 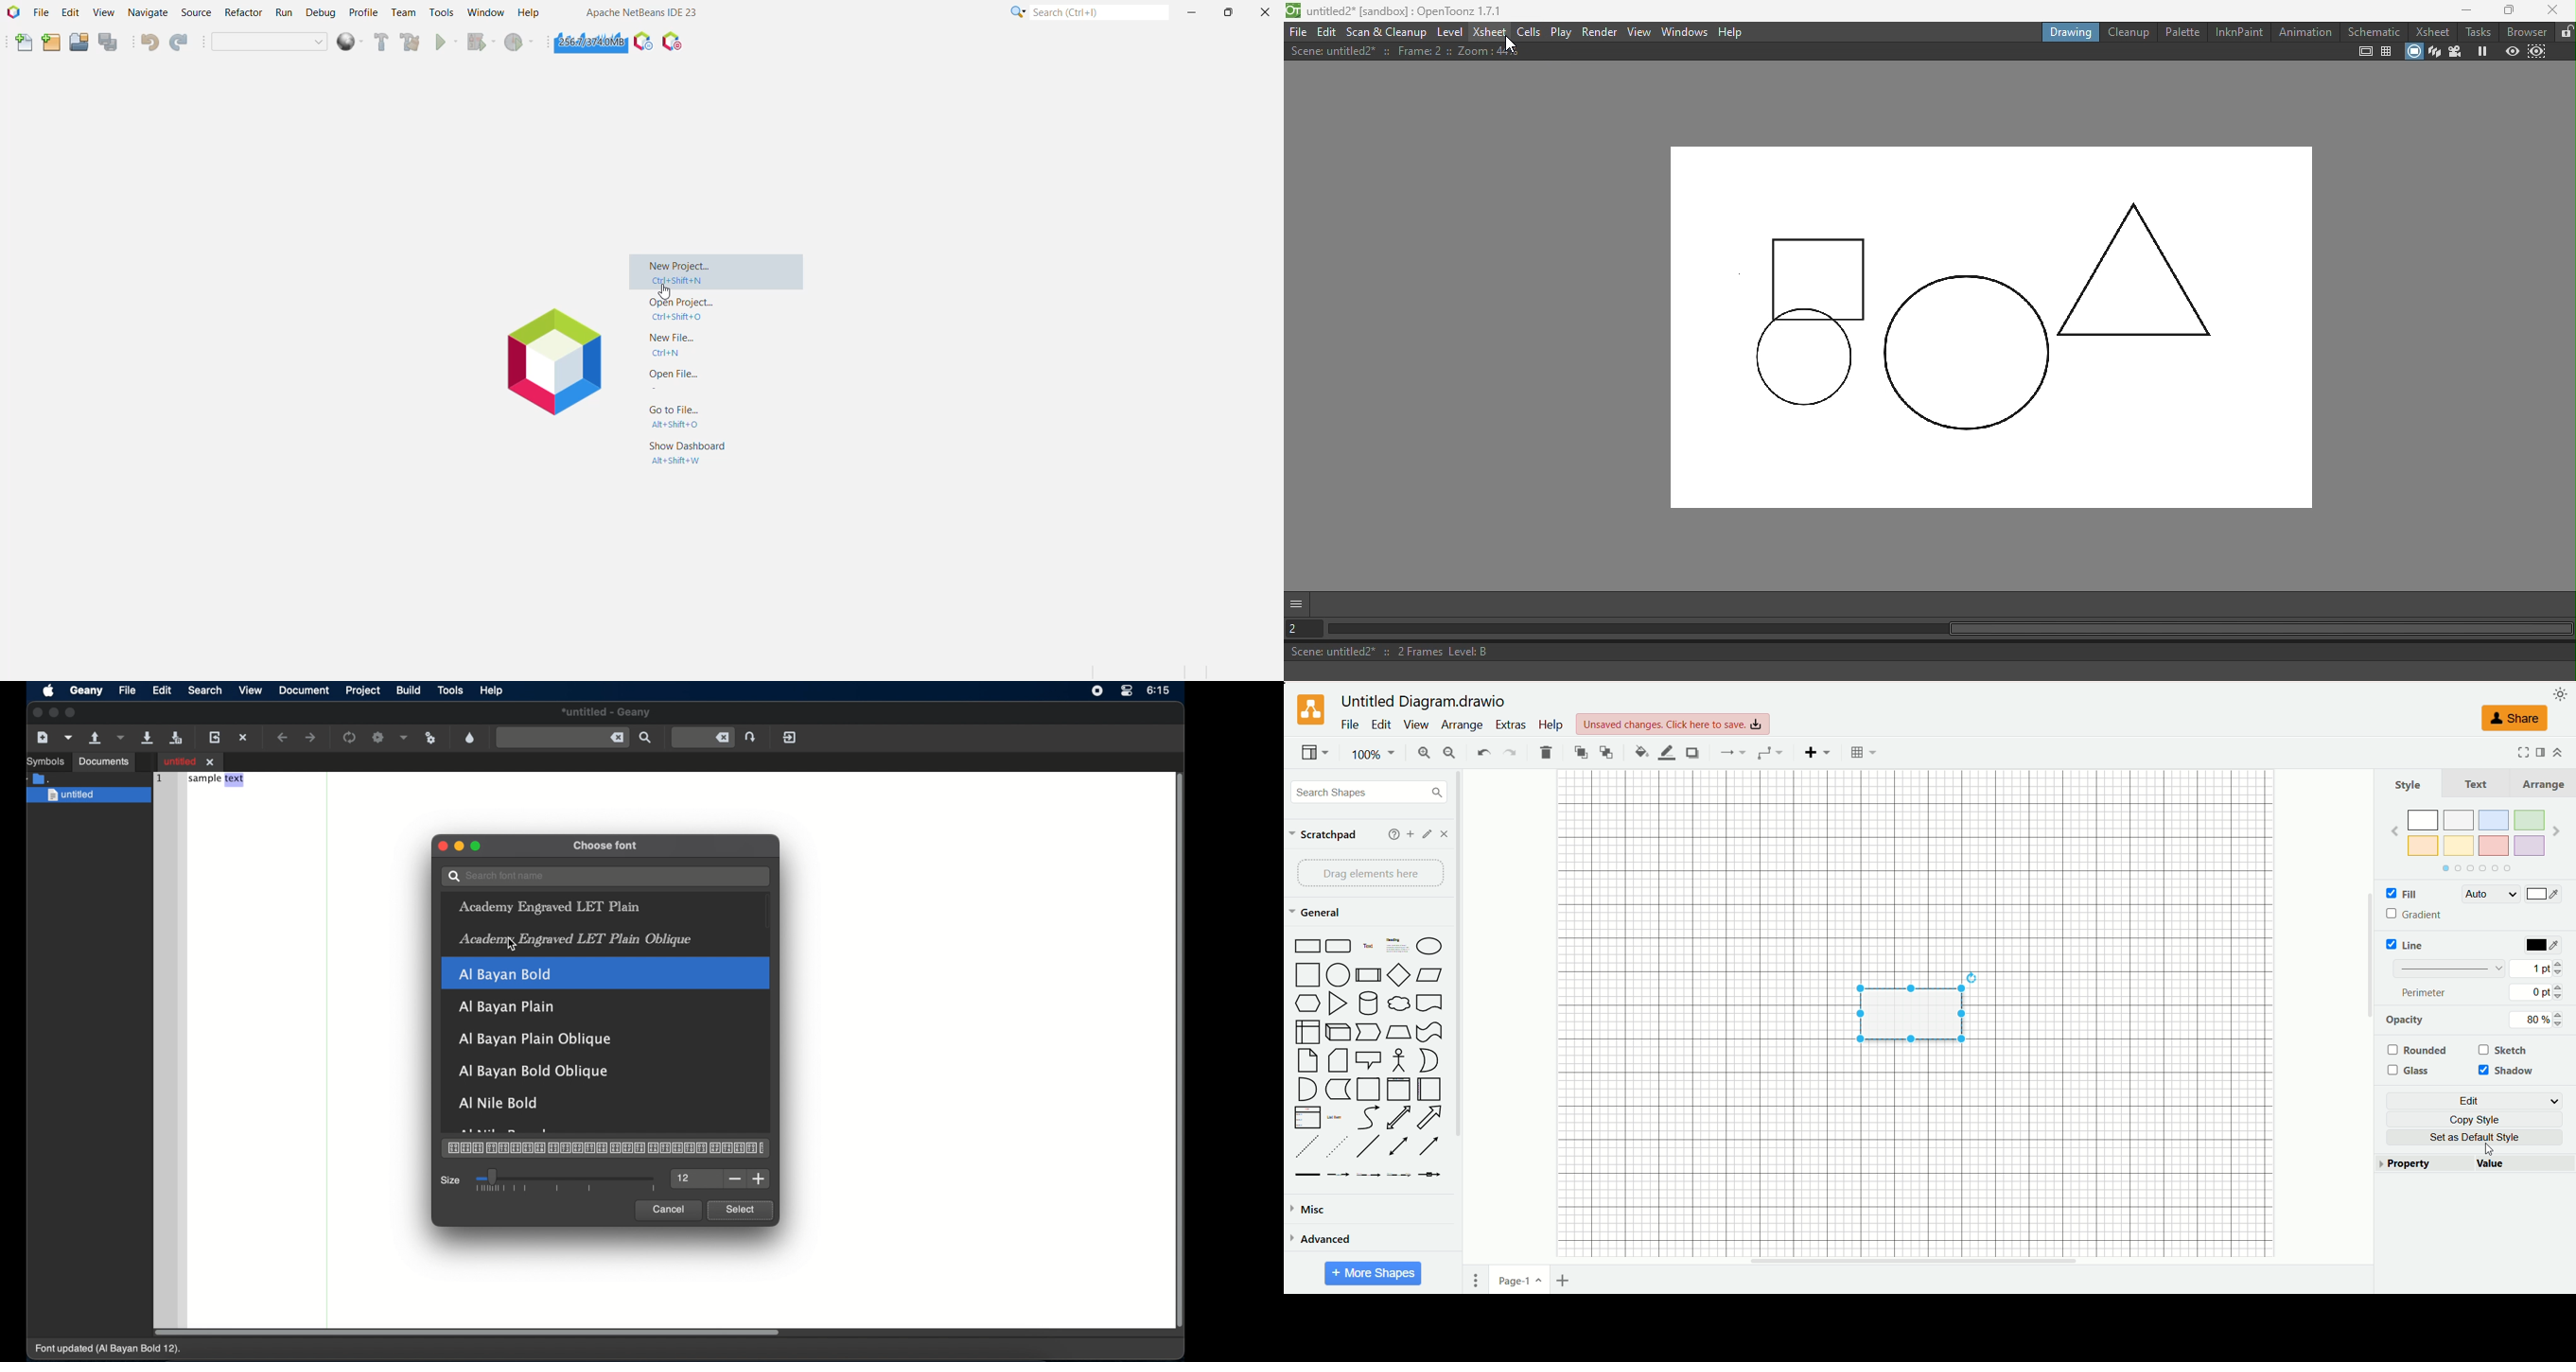 What do you see at coordinates (86, 691) in the screenshot?
I see `geany` at bounding box center [86, 691].